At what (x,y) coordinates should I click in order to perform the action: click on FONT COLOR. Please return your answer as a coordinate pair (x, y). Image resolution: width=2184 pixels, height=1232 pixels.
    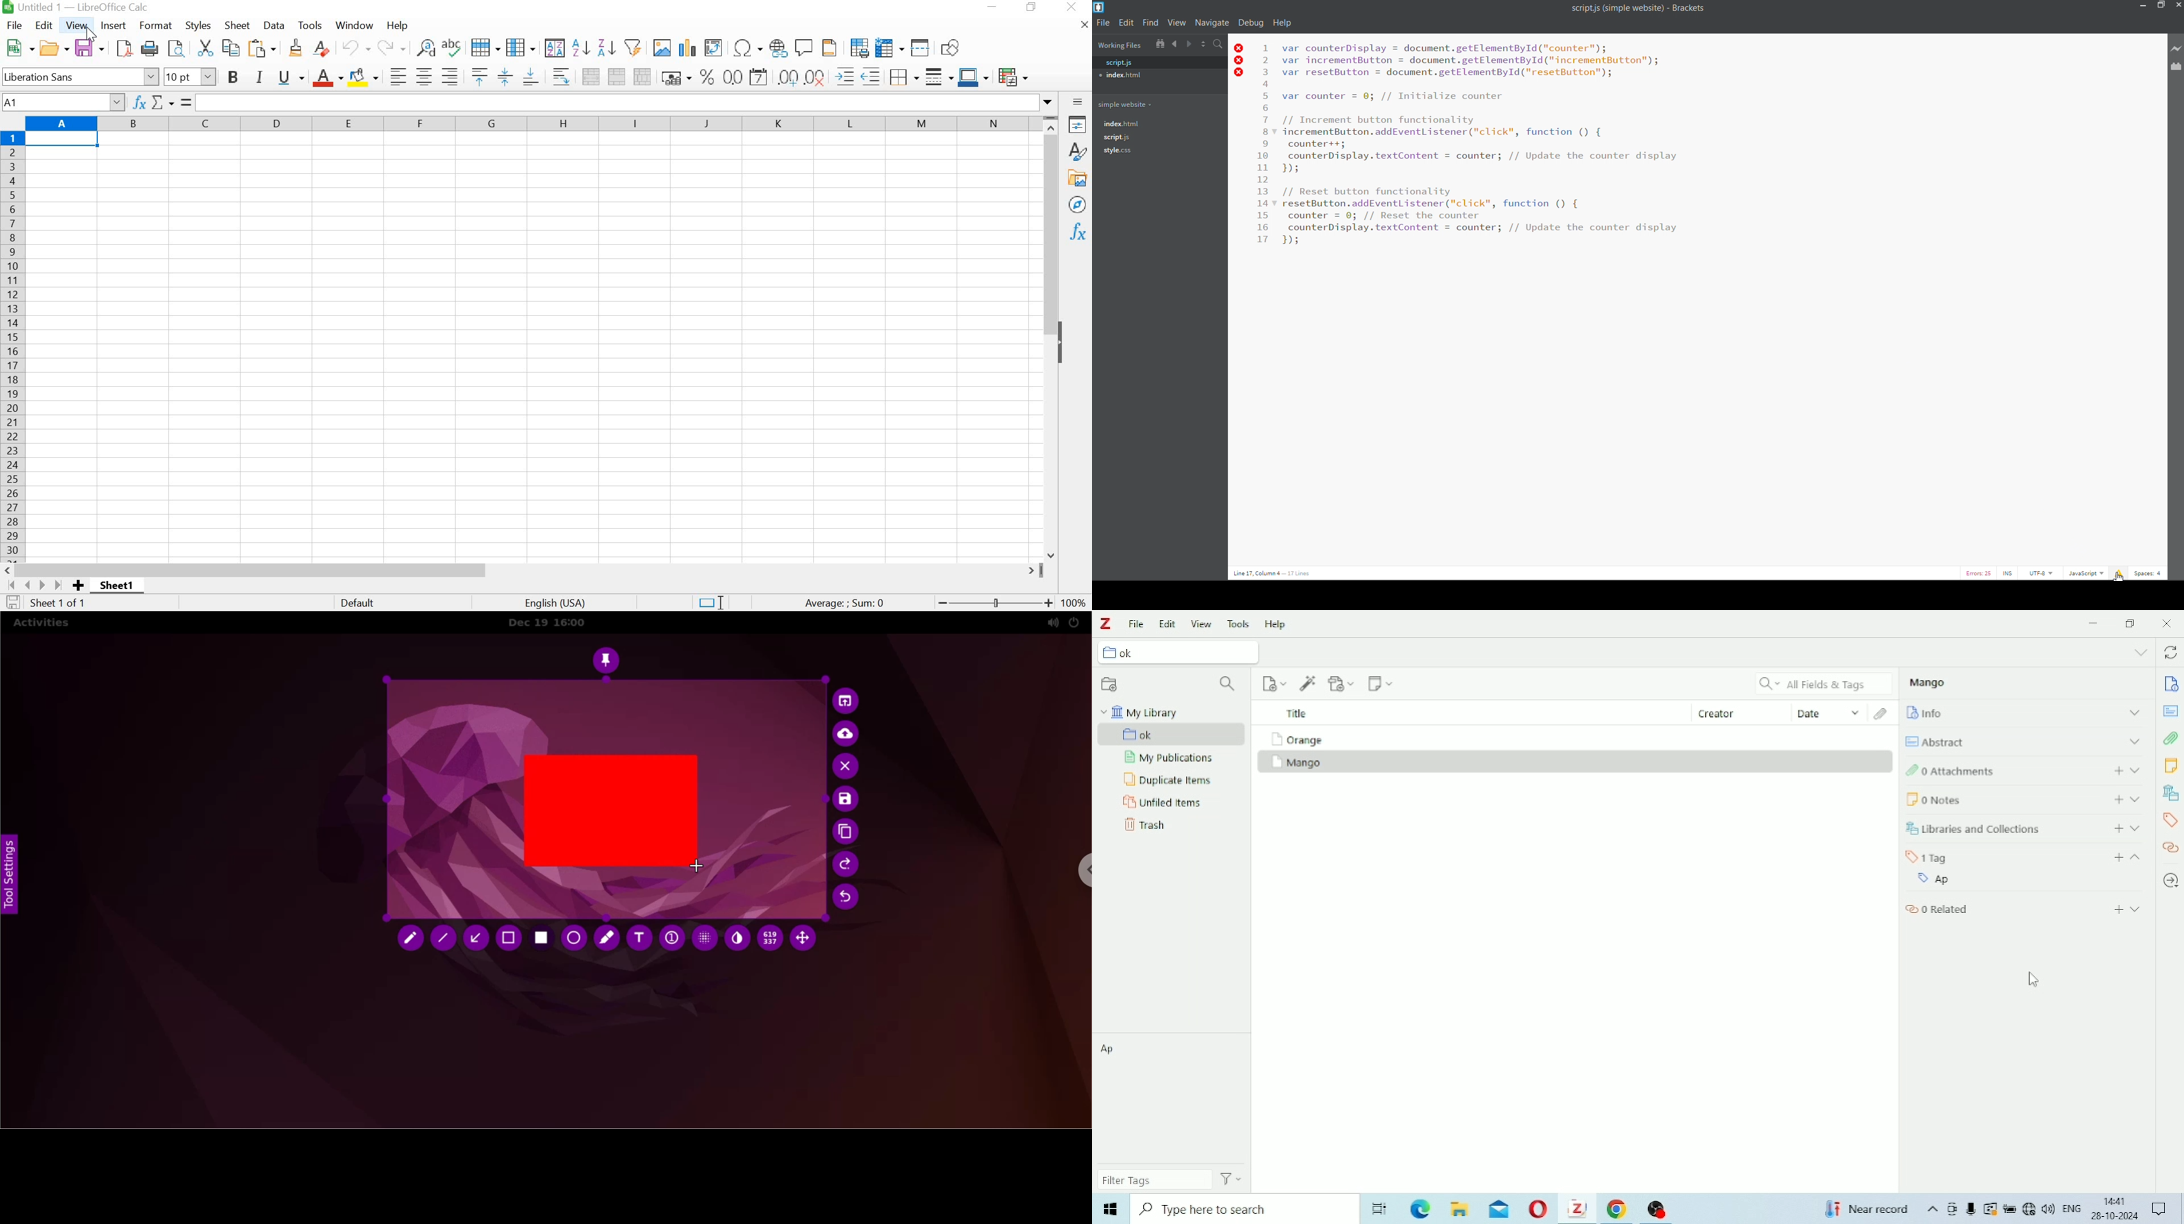
    Looking at the image, I should click on (327, 78).